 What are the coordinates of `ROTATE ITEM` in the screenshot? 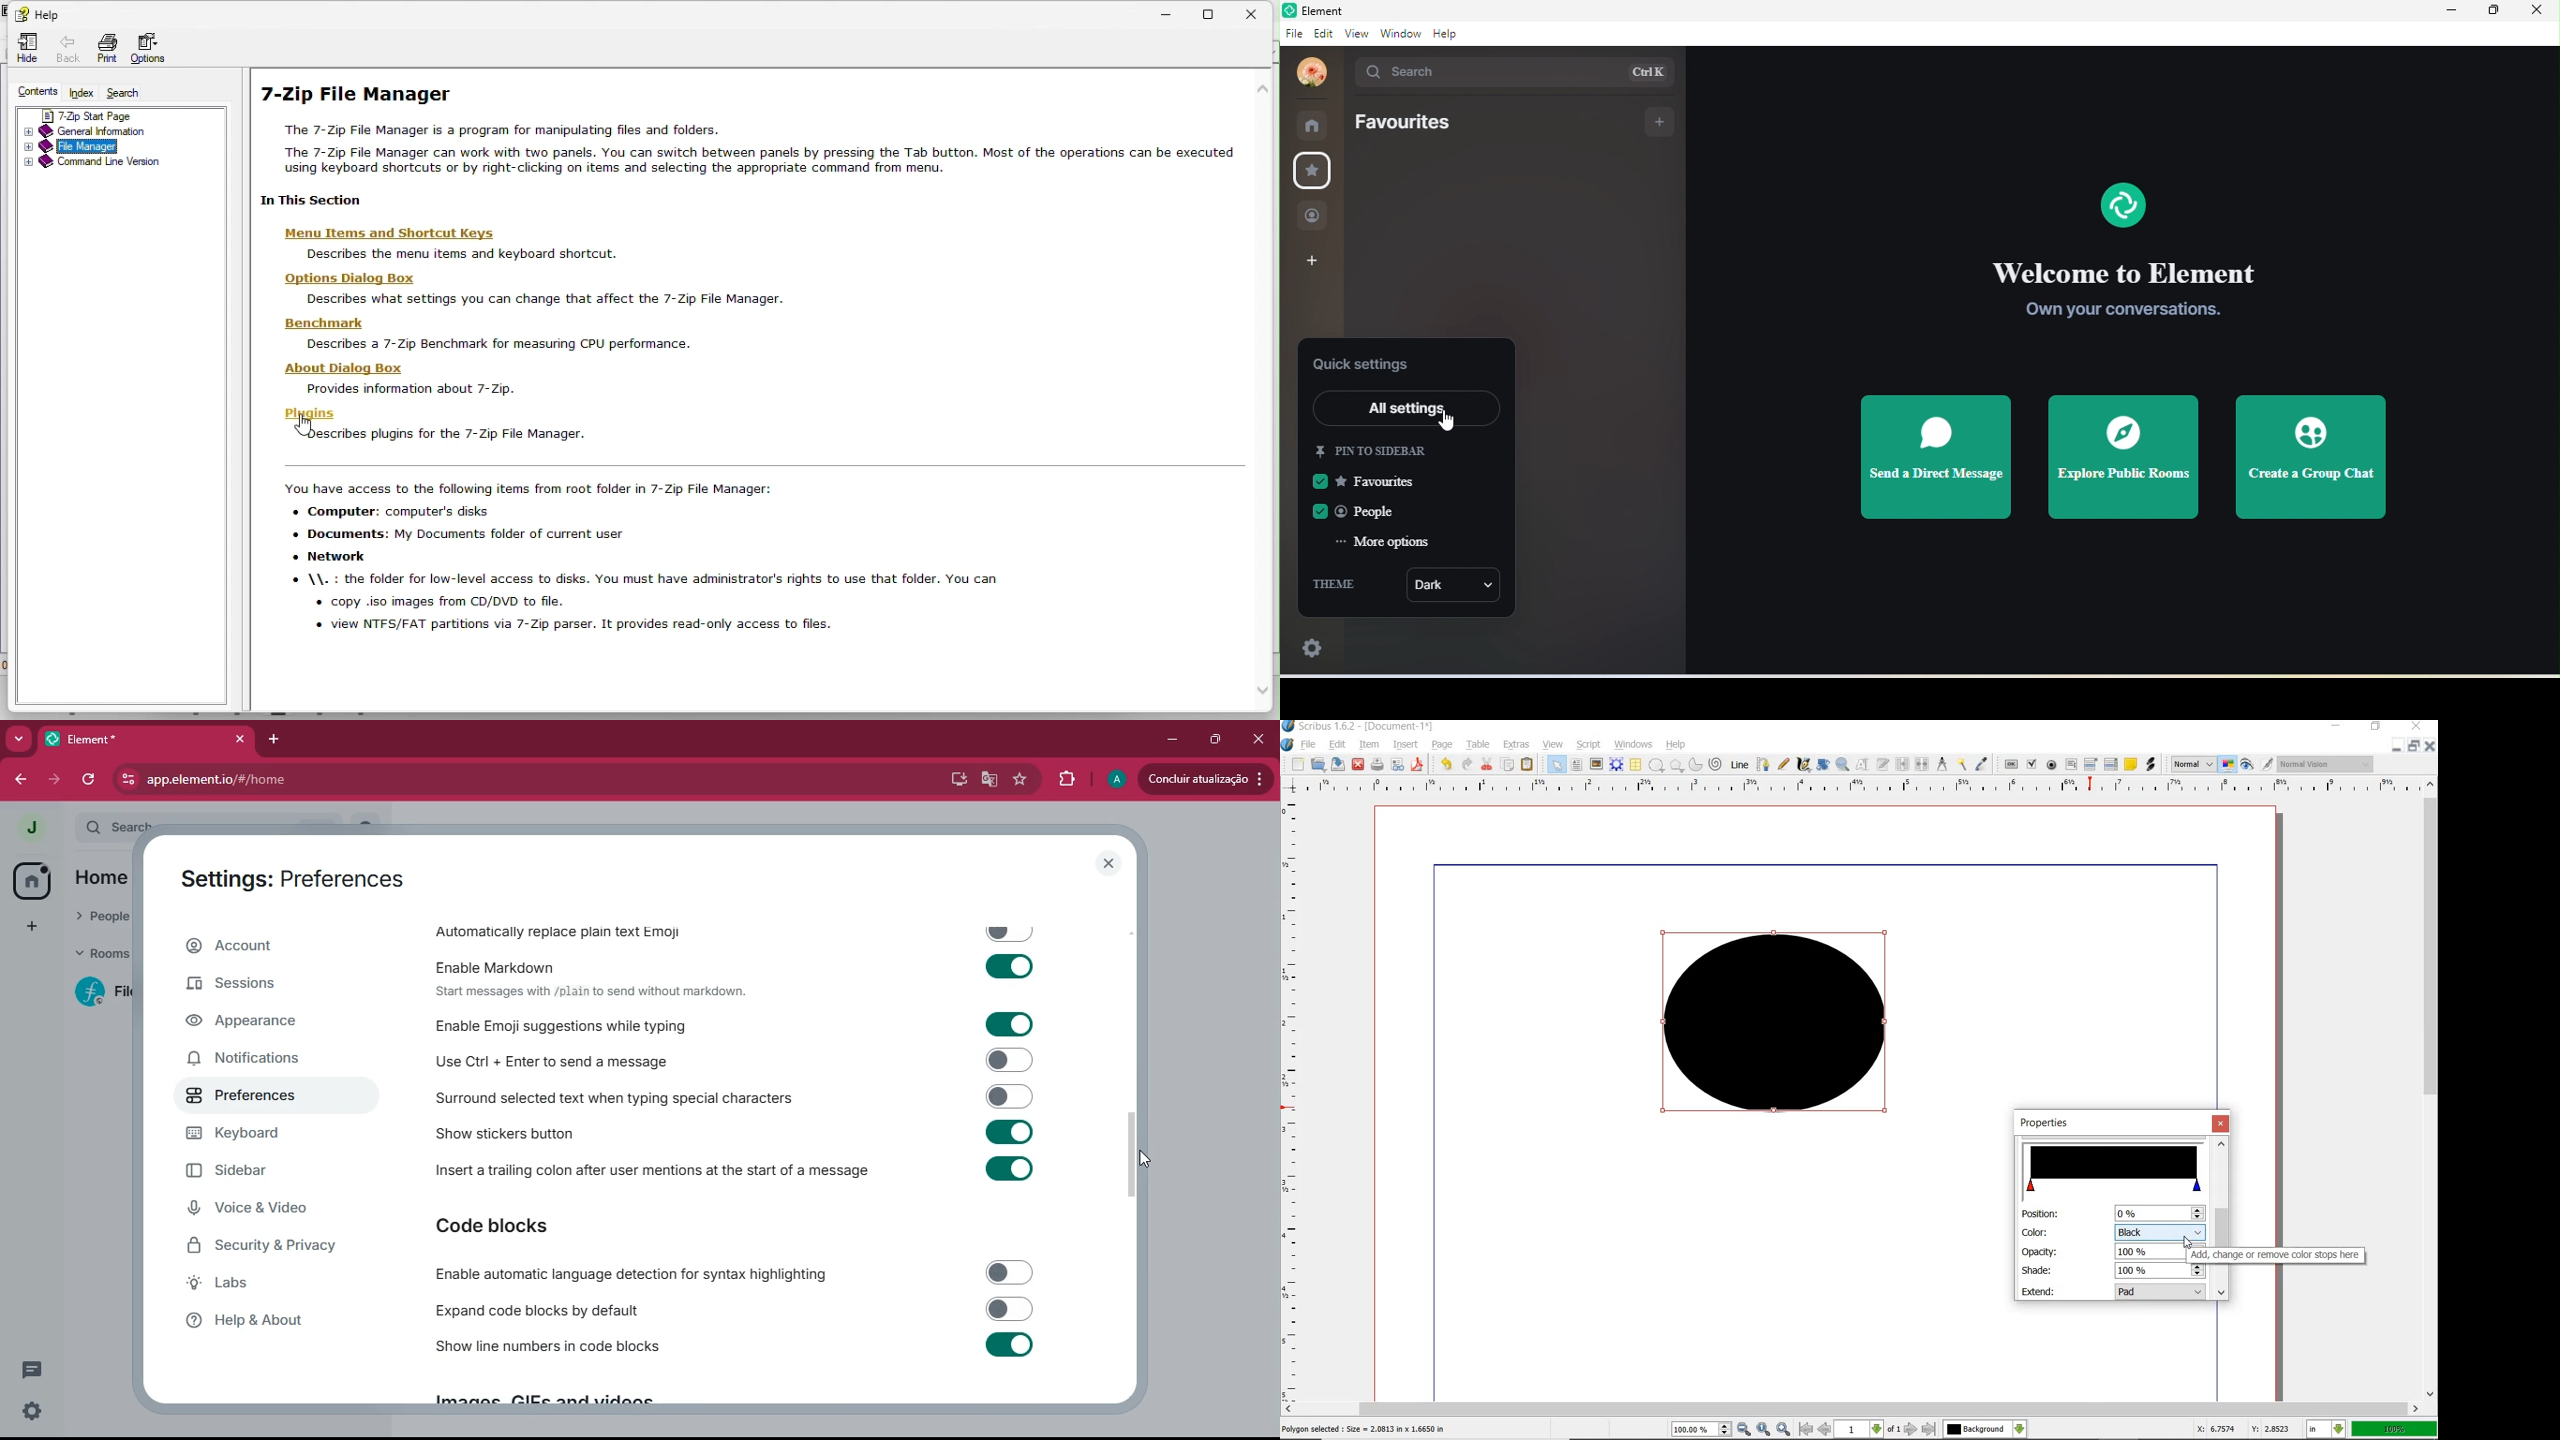 It's located at (1822, 763).